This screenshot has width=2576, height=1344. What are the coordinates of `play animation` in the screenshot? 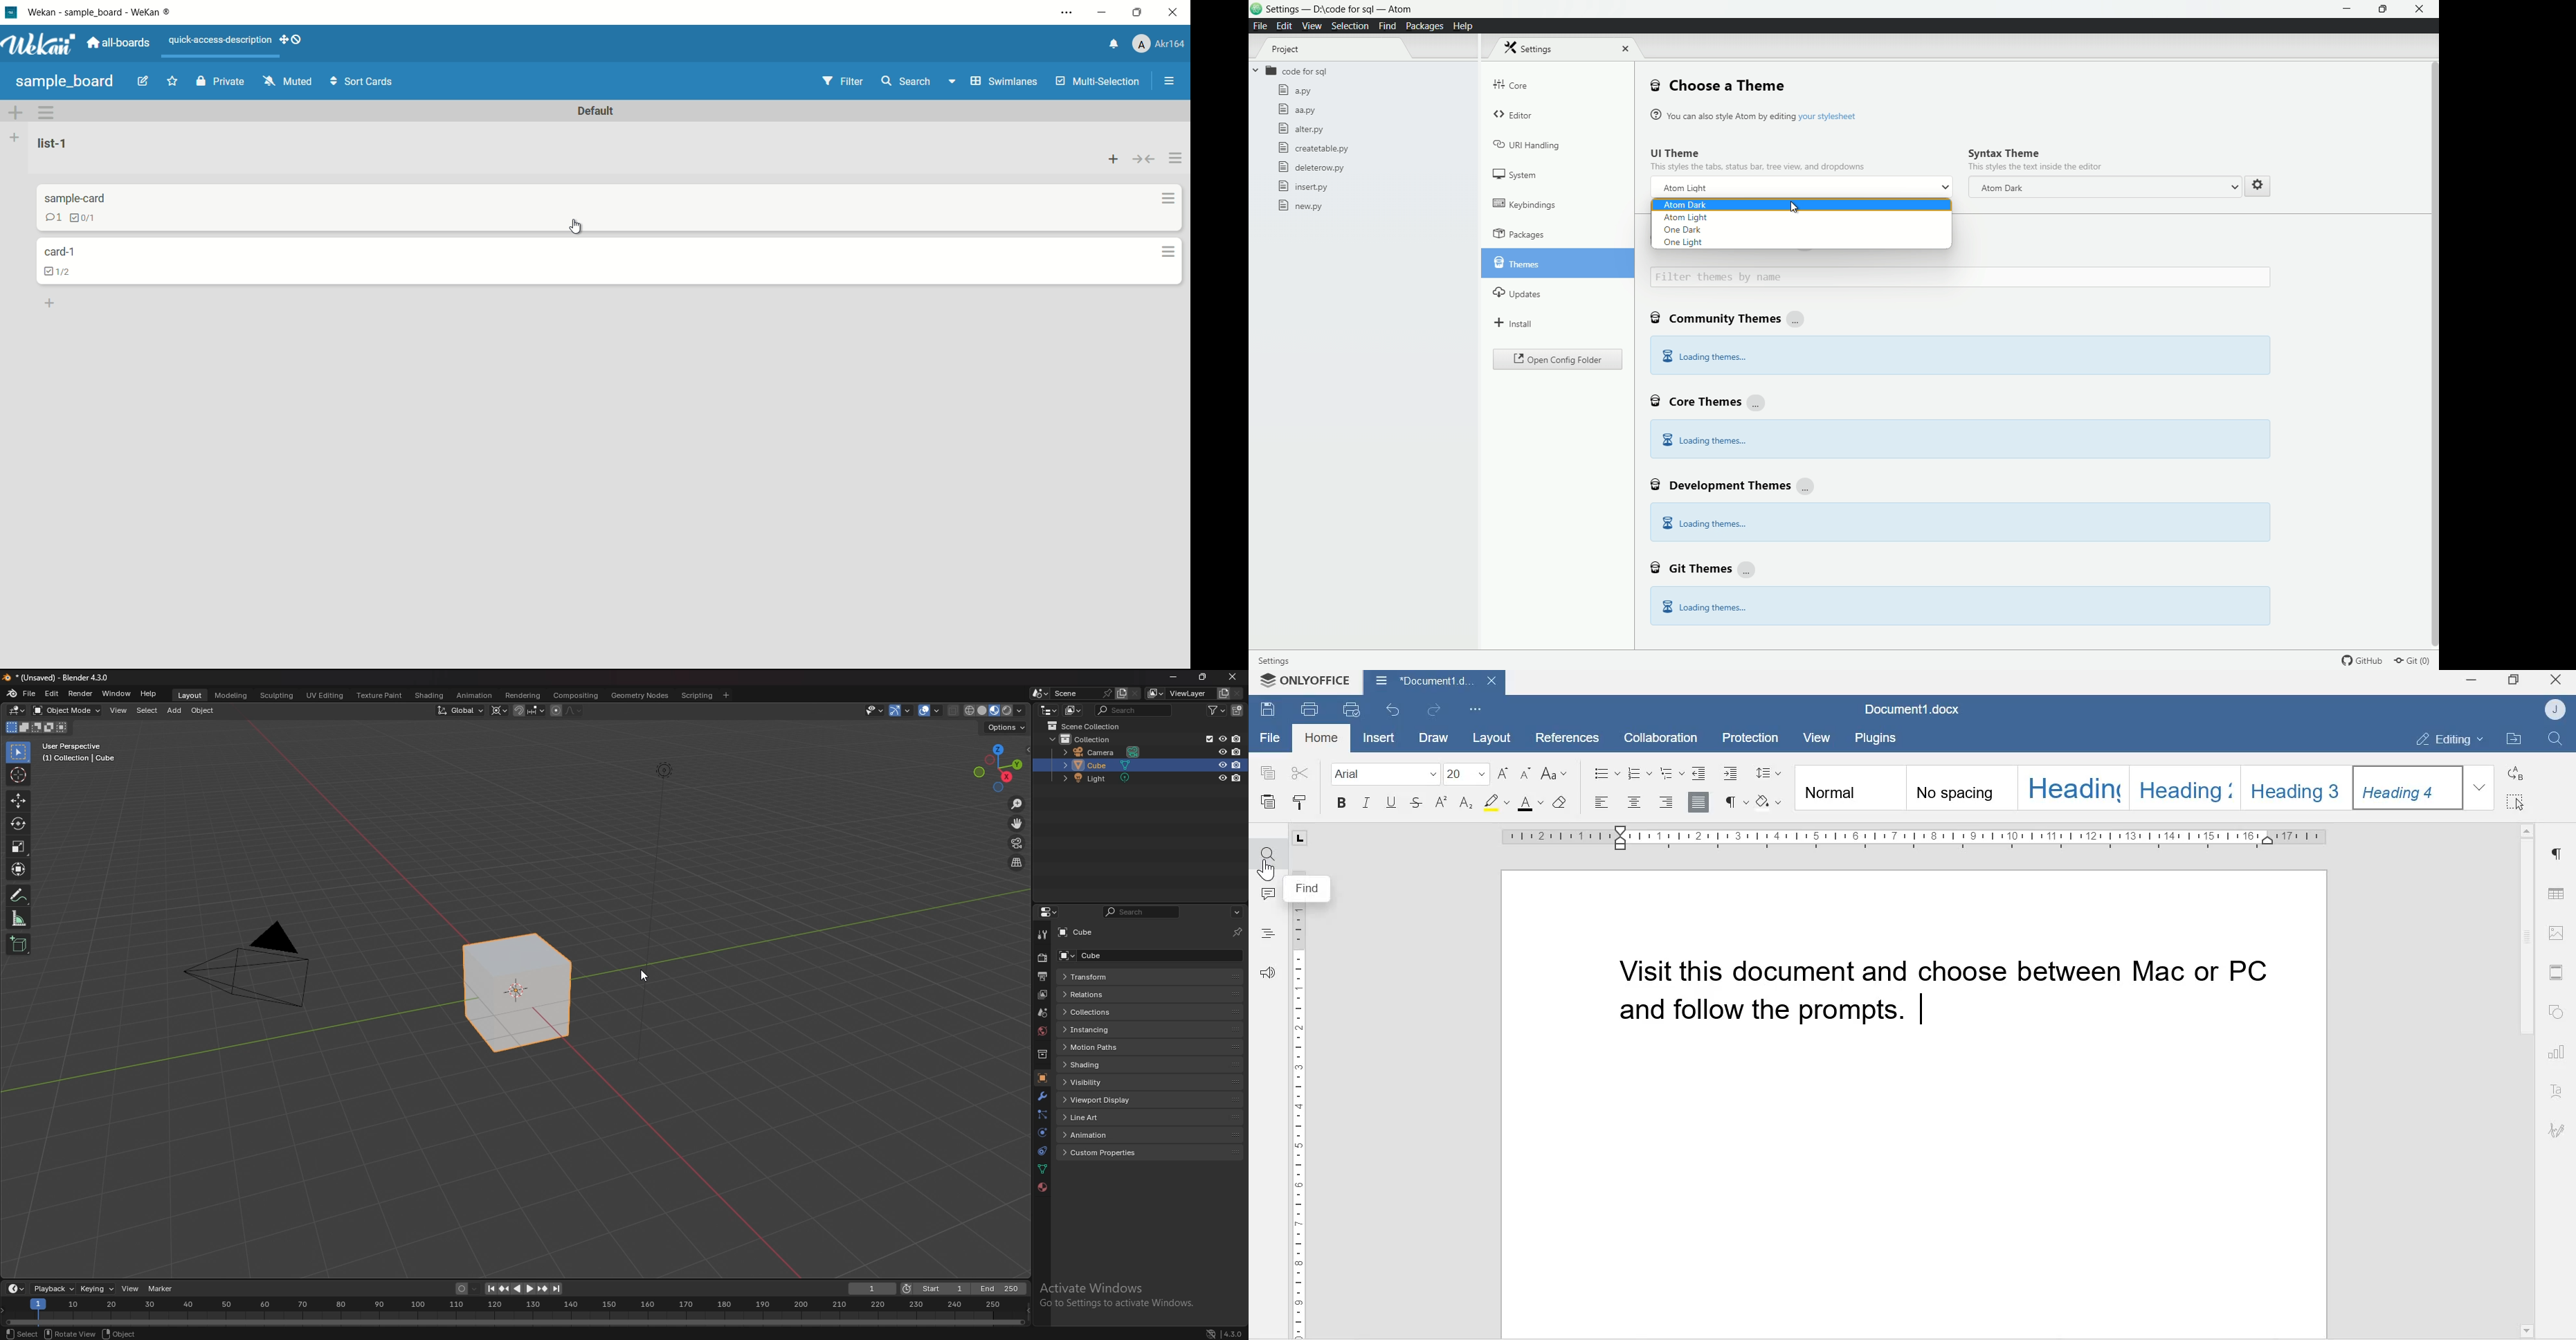 It's located at (523, 1288).